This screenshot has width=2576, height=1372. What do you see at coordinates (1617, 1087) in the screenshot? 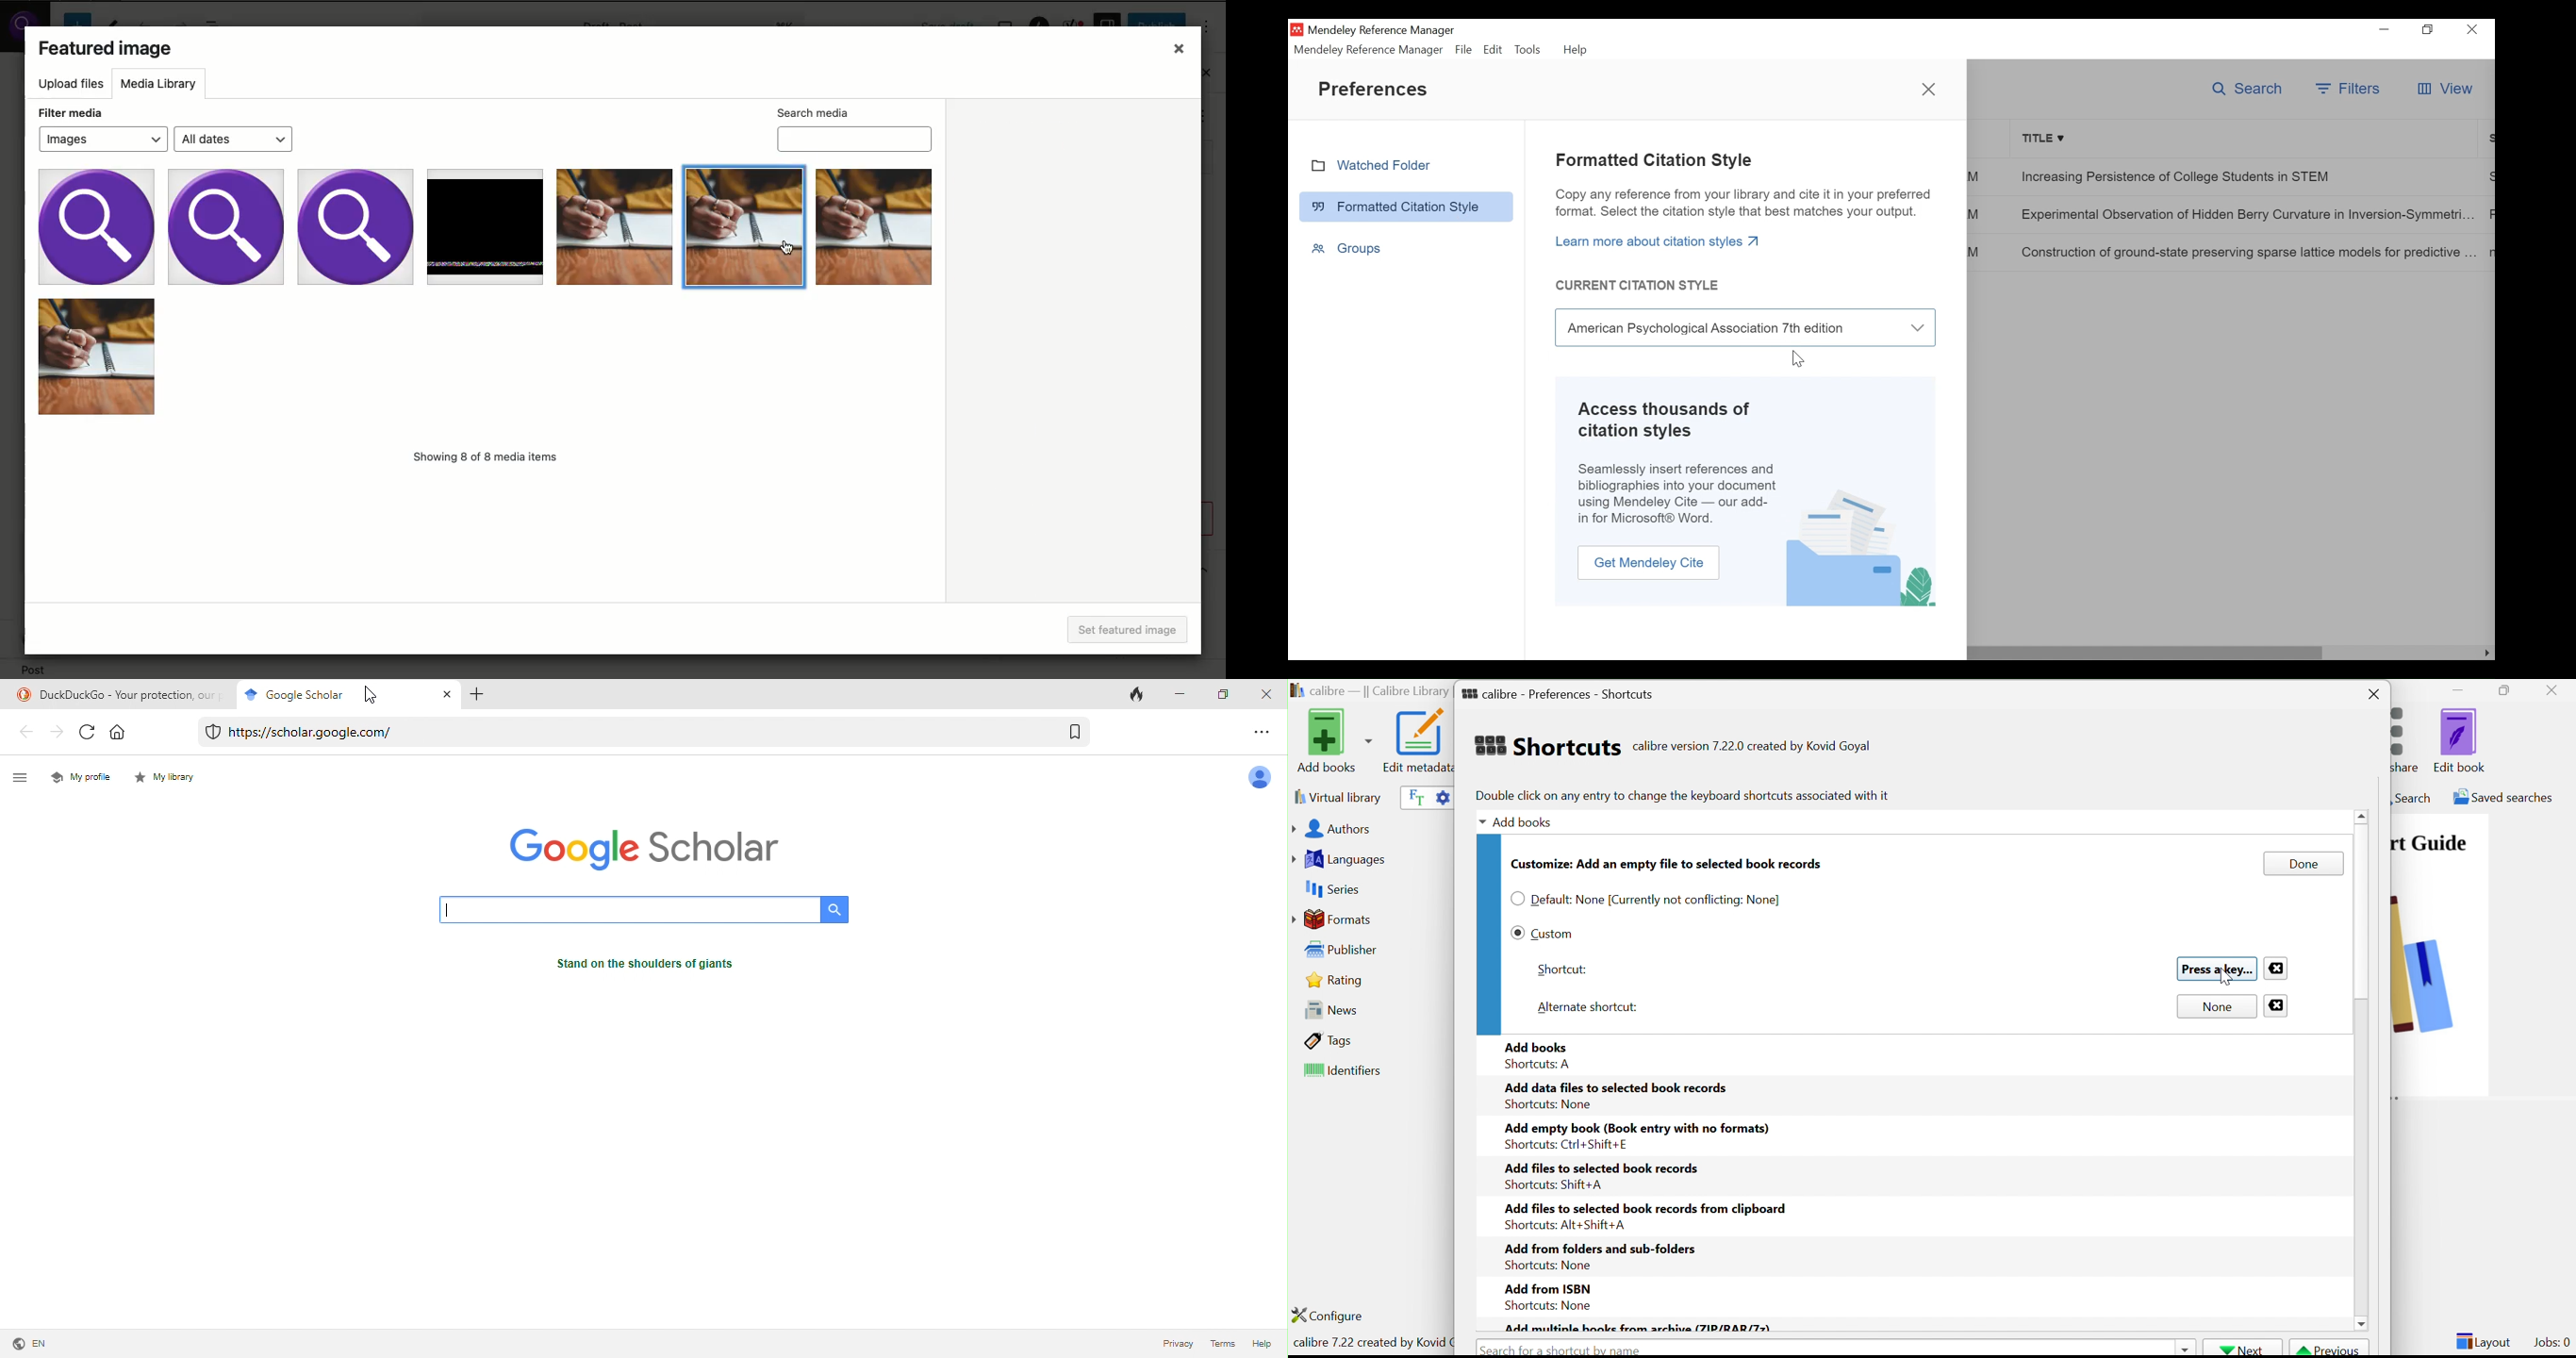
I see `Add data files to selected book records` at bounding box center [1617, 1087].